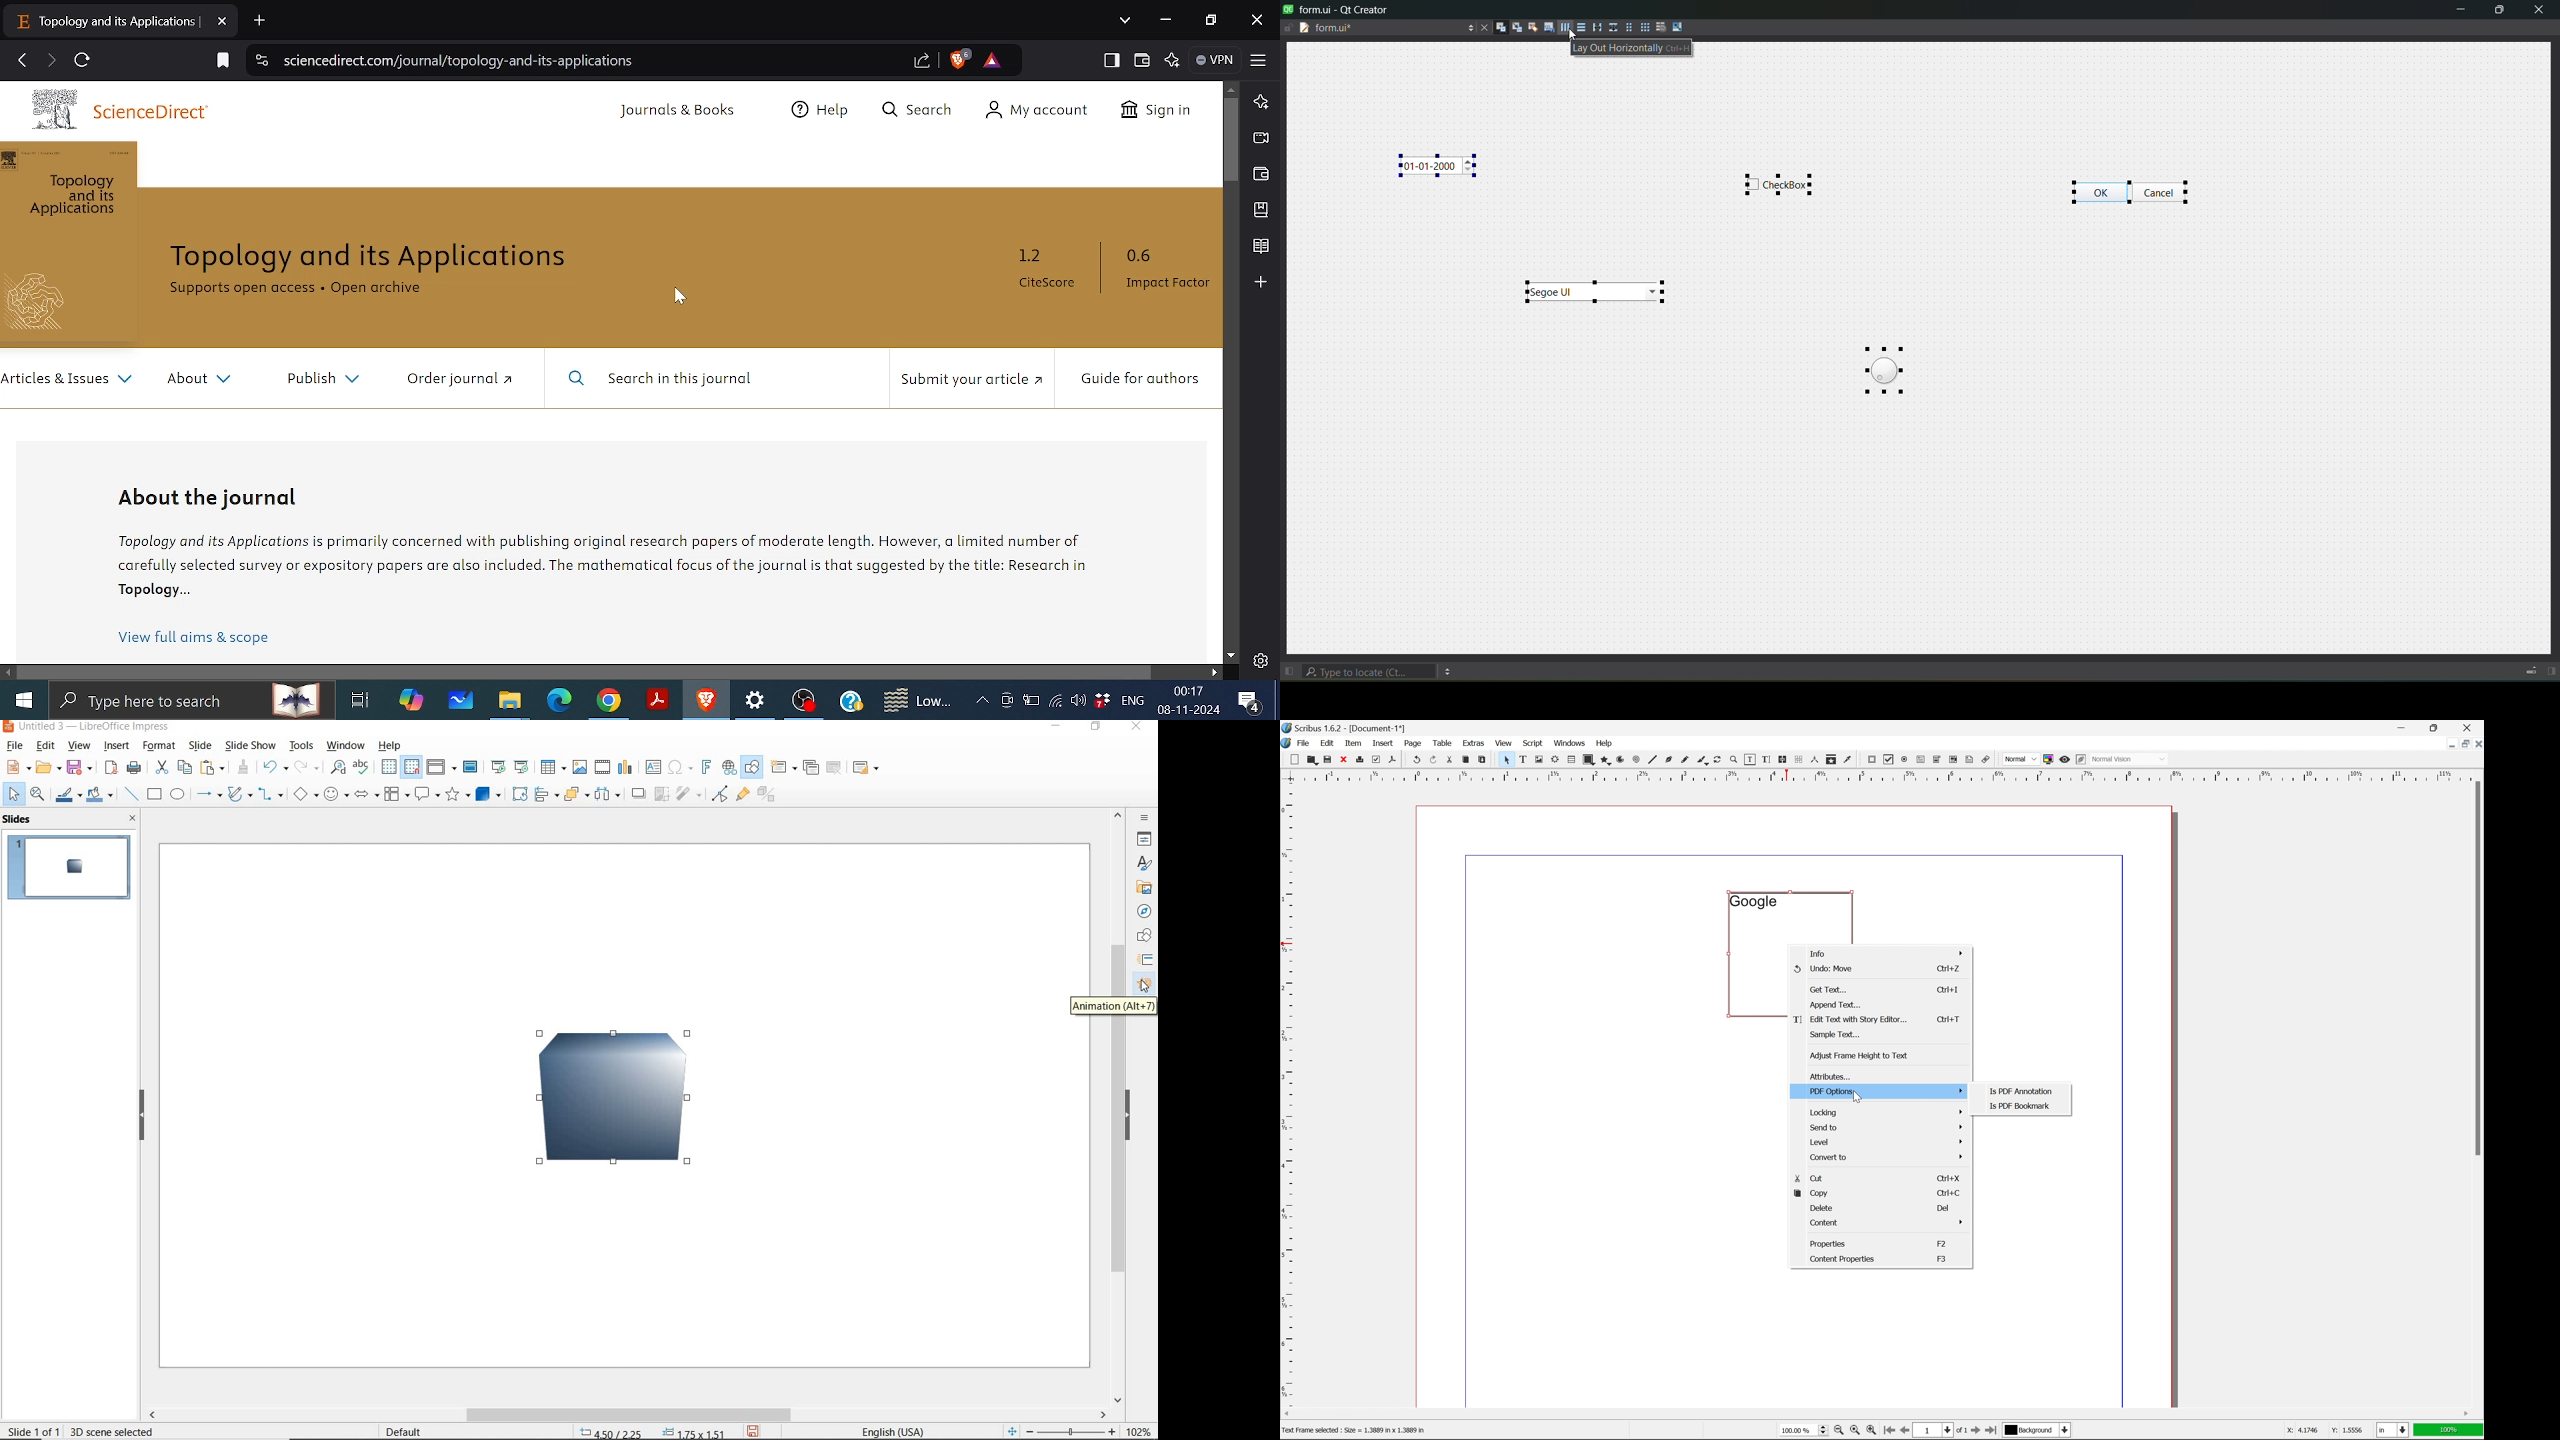  What do you see at coordinates (112, 1431) in the screenshot?
I see `3d scene selected` at bounding box center [112, 1431].